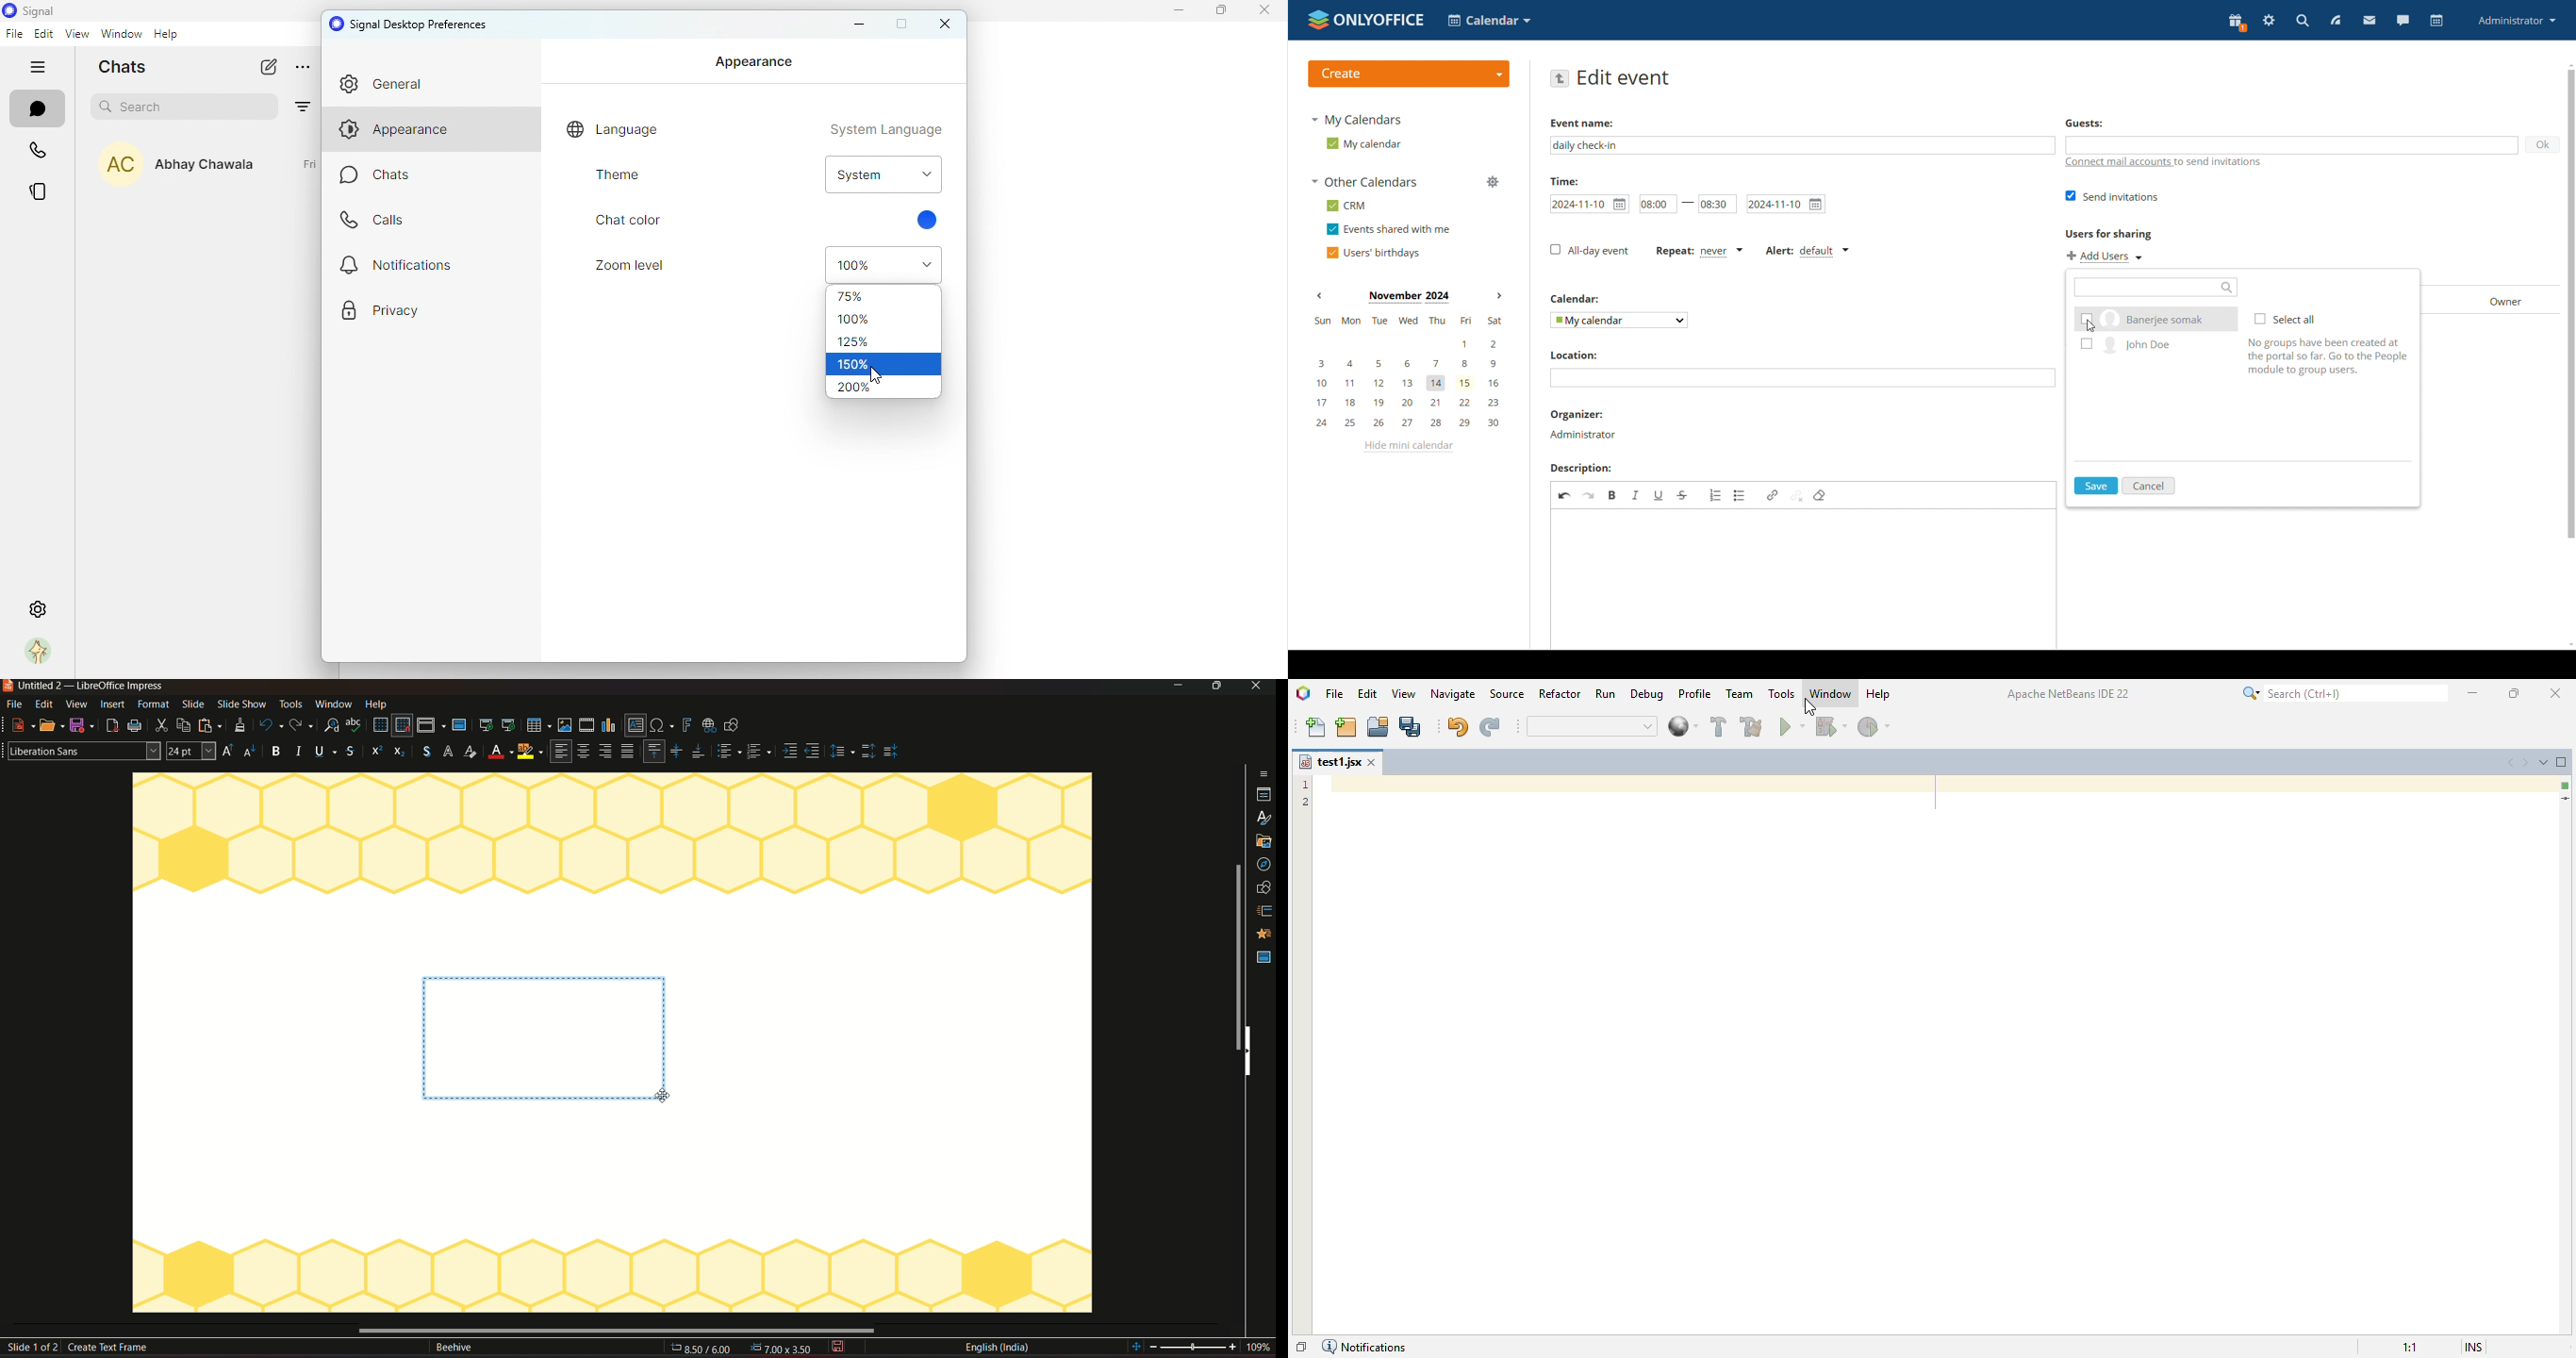 Image resolution: width=2576 pixels, height=1372 pixels. I want to click on insert text box, so click(635, 726).